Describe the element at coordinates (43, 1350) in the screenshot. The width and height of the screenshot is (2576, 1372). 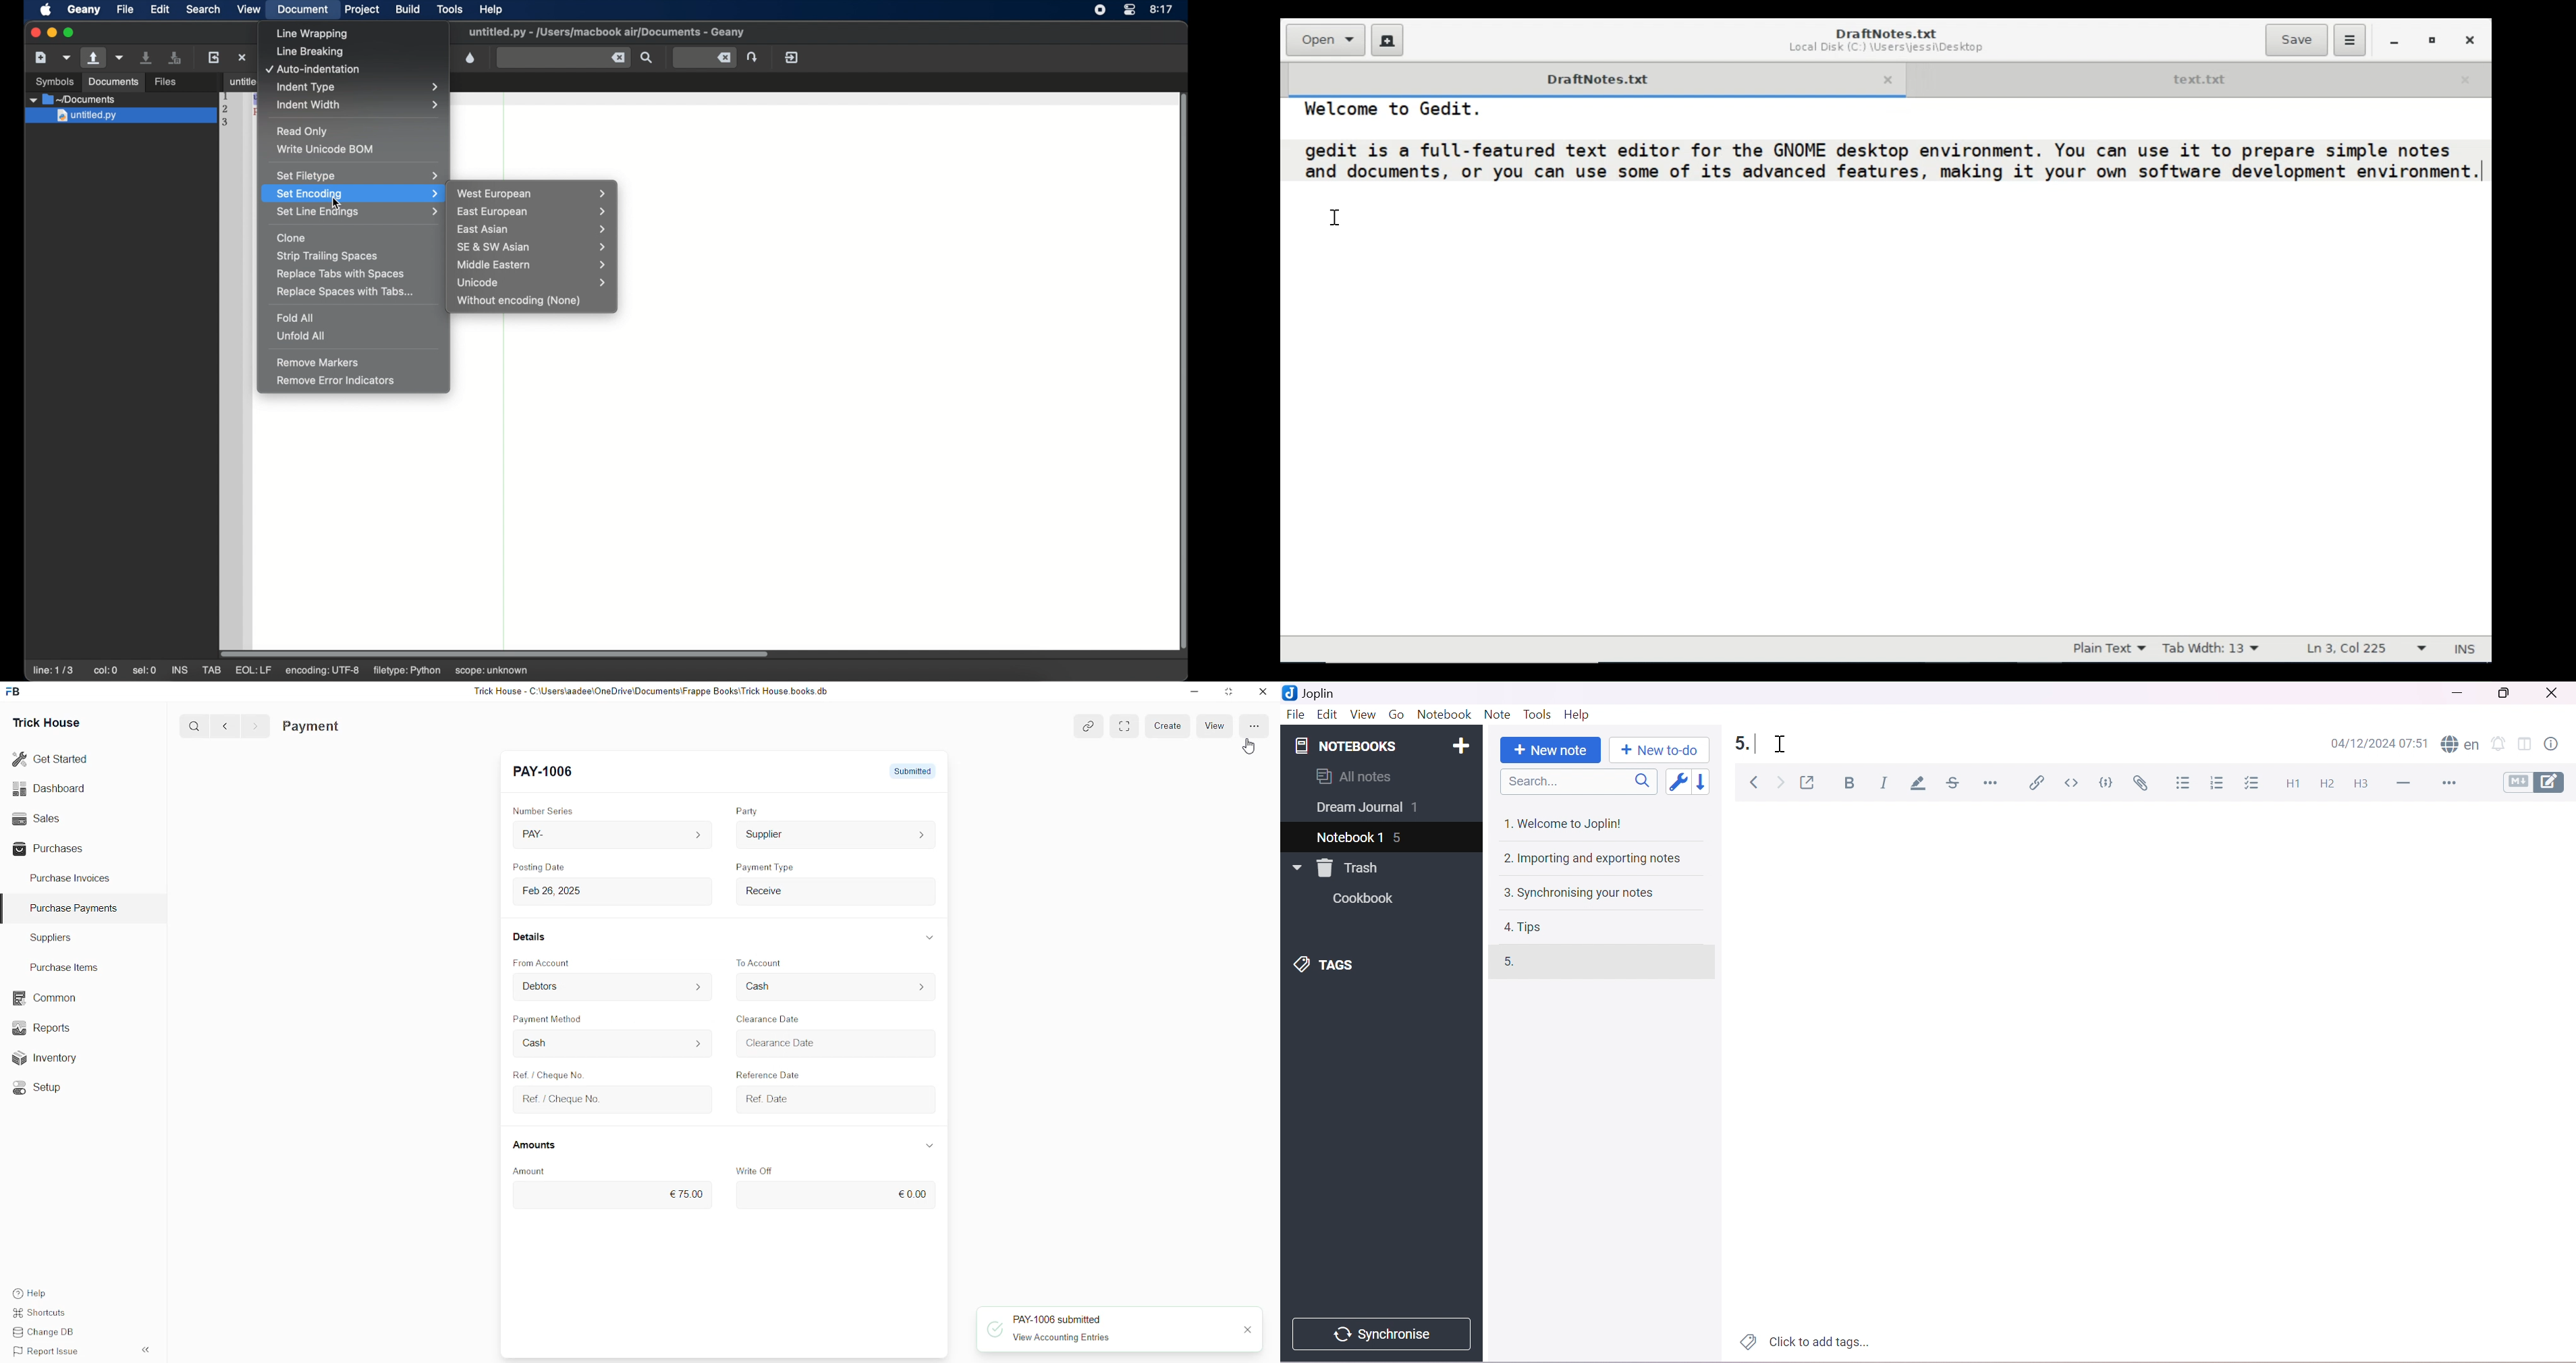
I see `Report Issue` at that location.